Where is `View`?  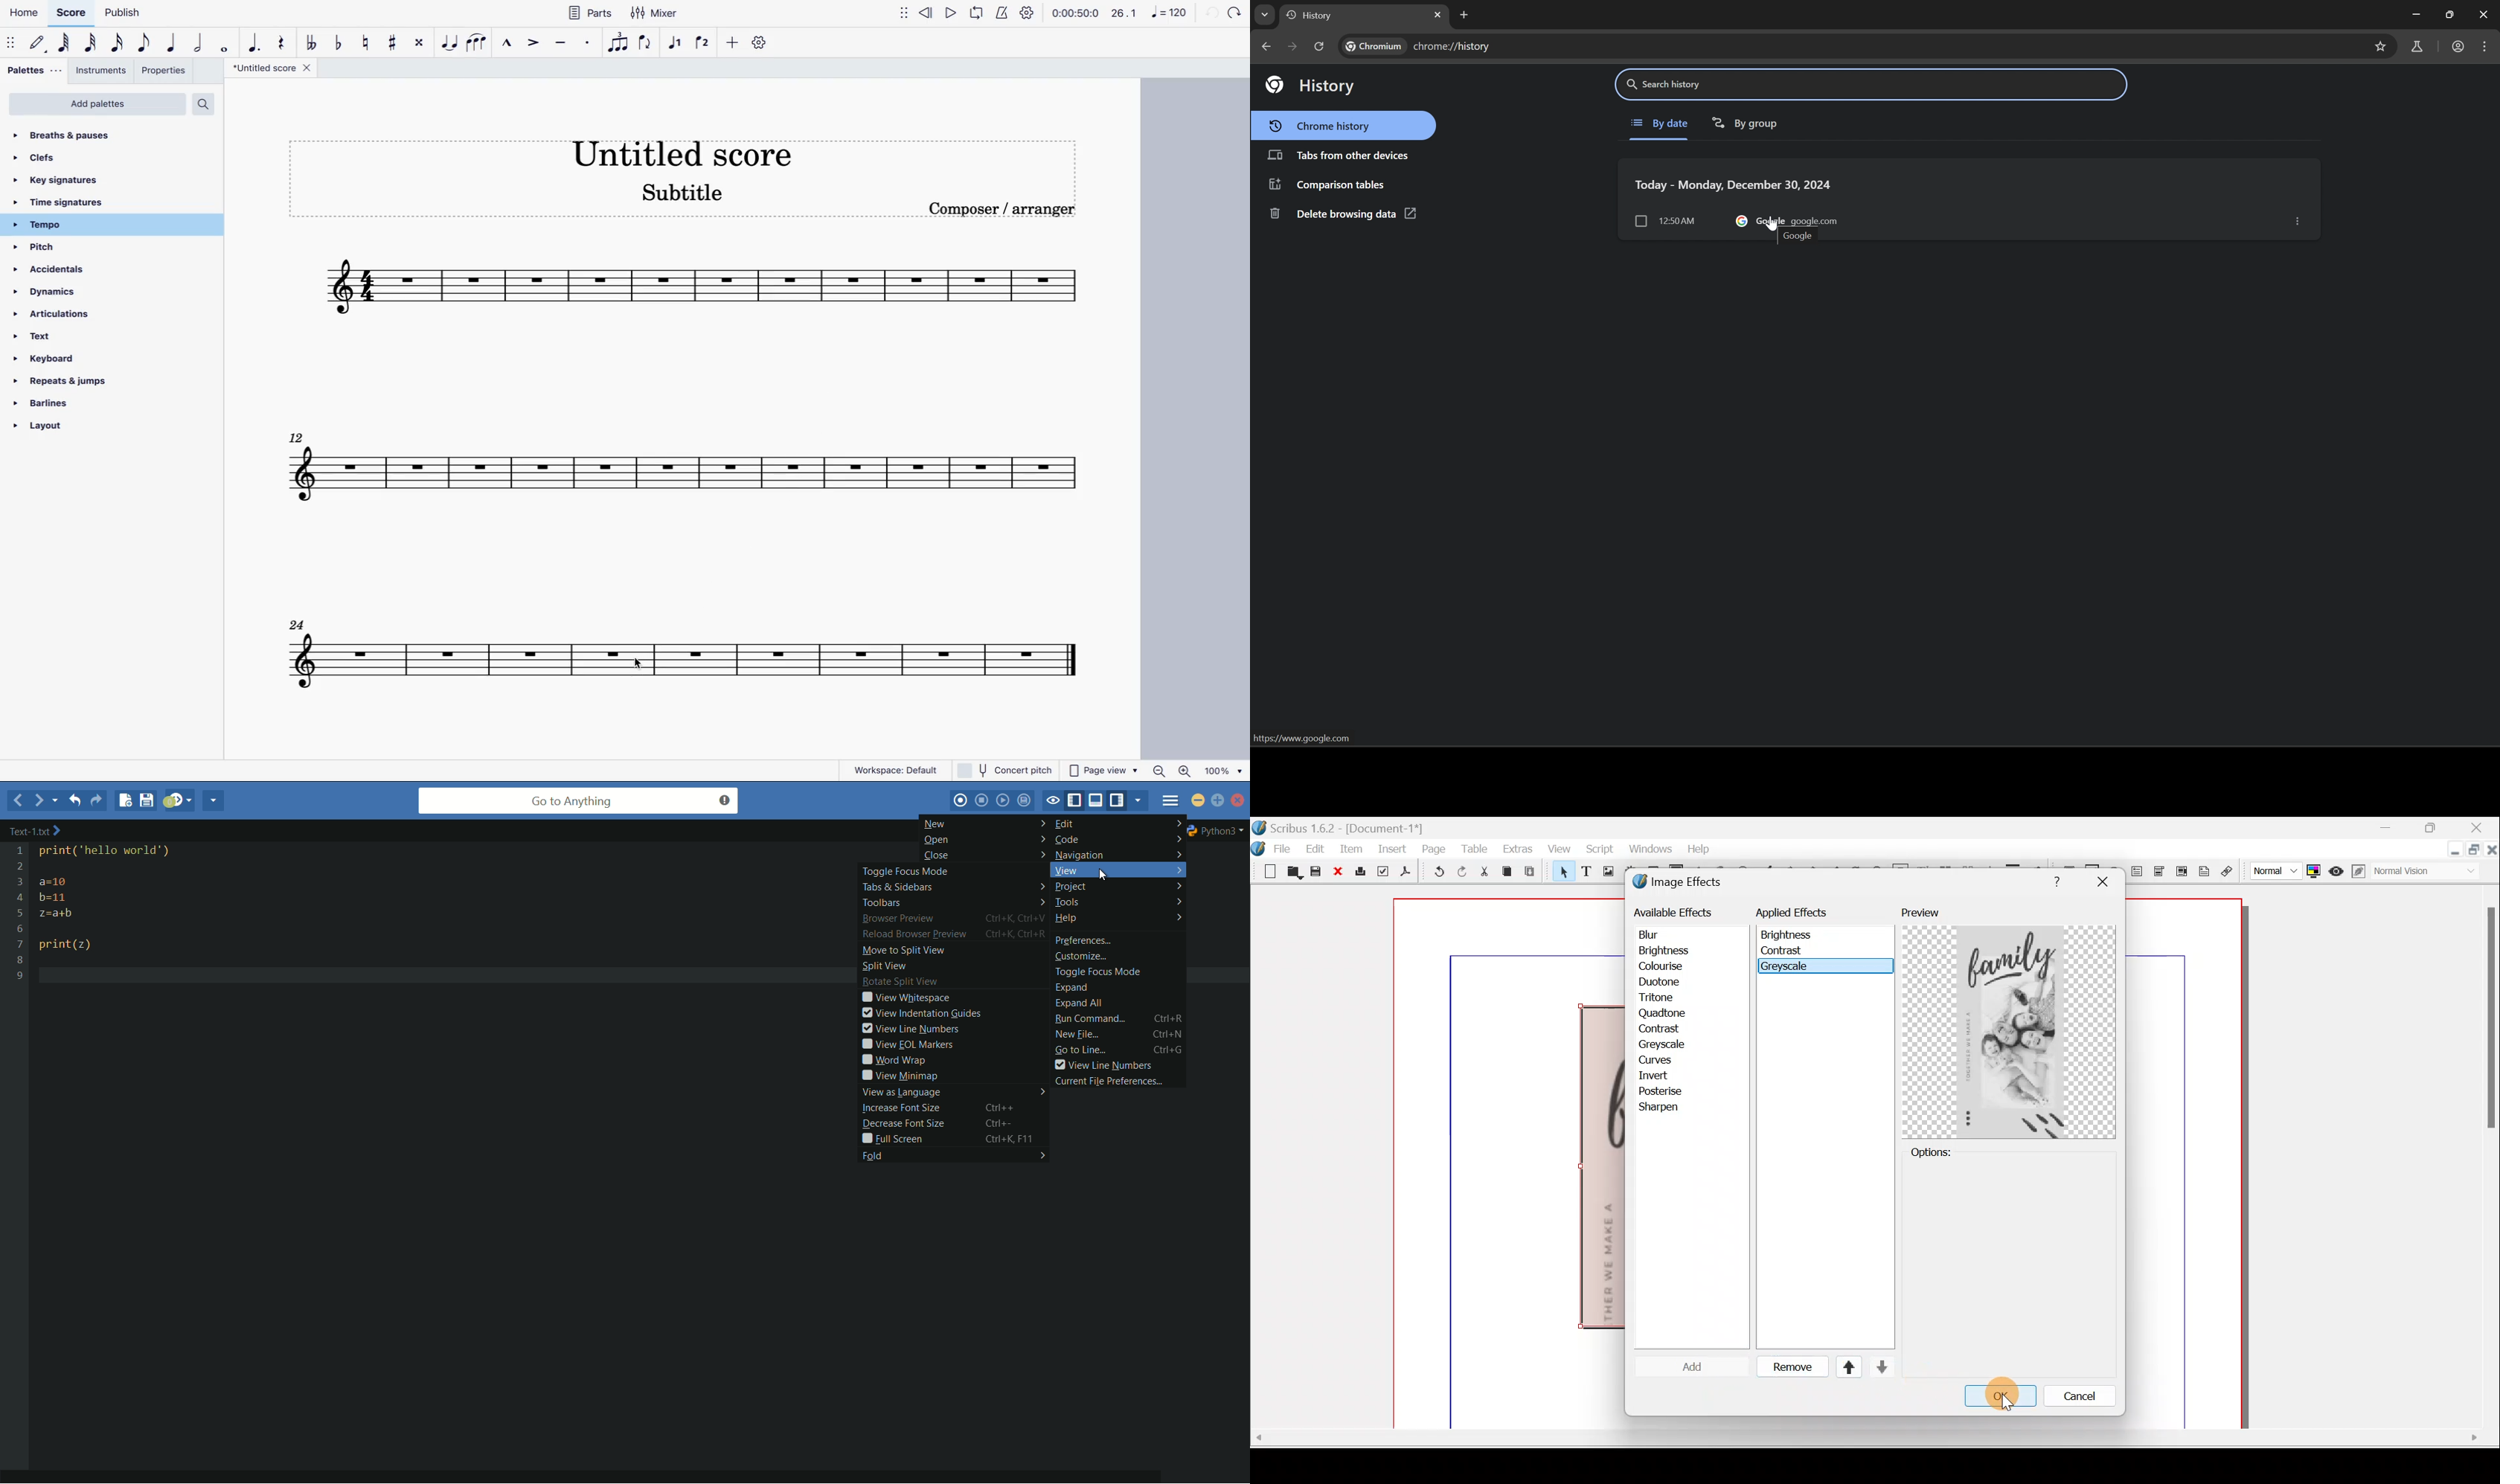 View is located at coordinates (1562, 851).